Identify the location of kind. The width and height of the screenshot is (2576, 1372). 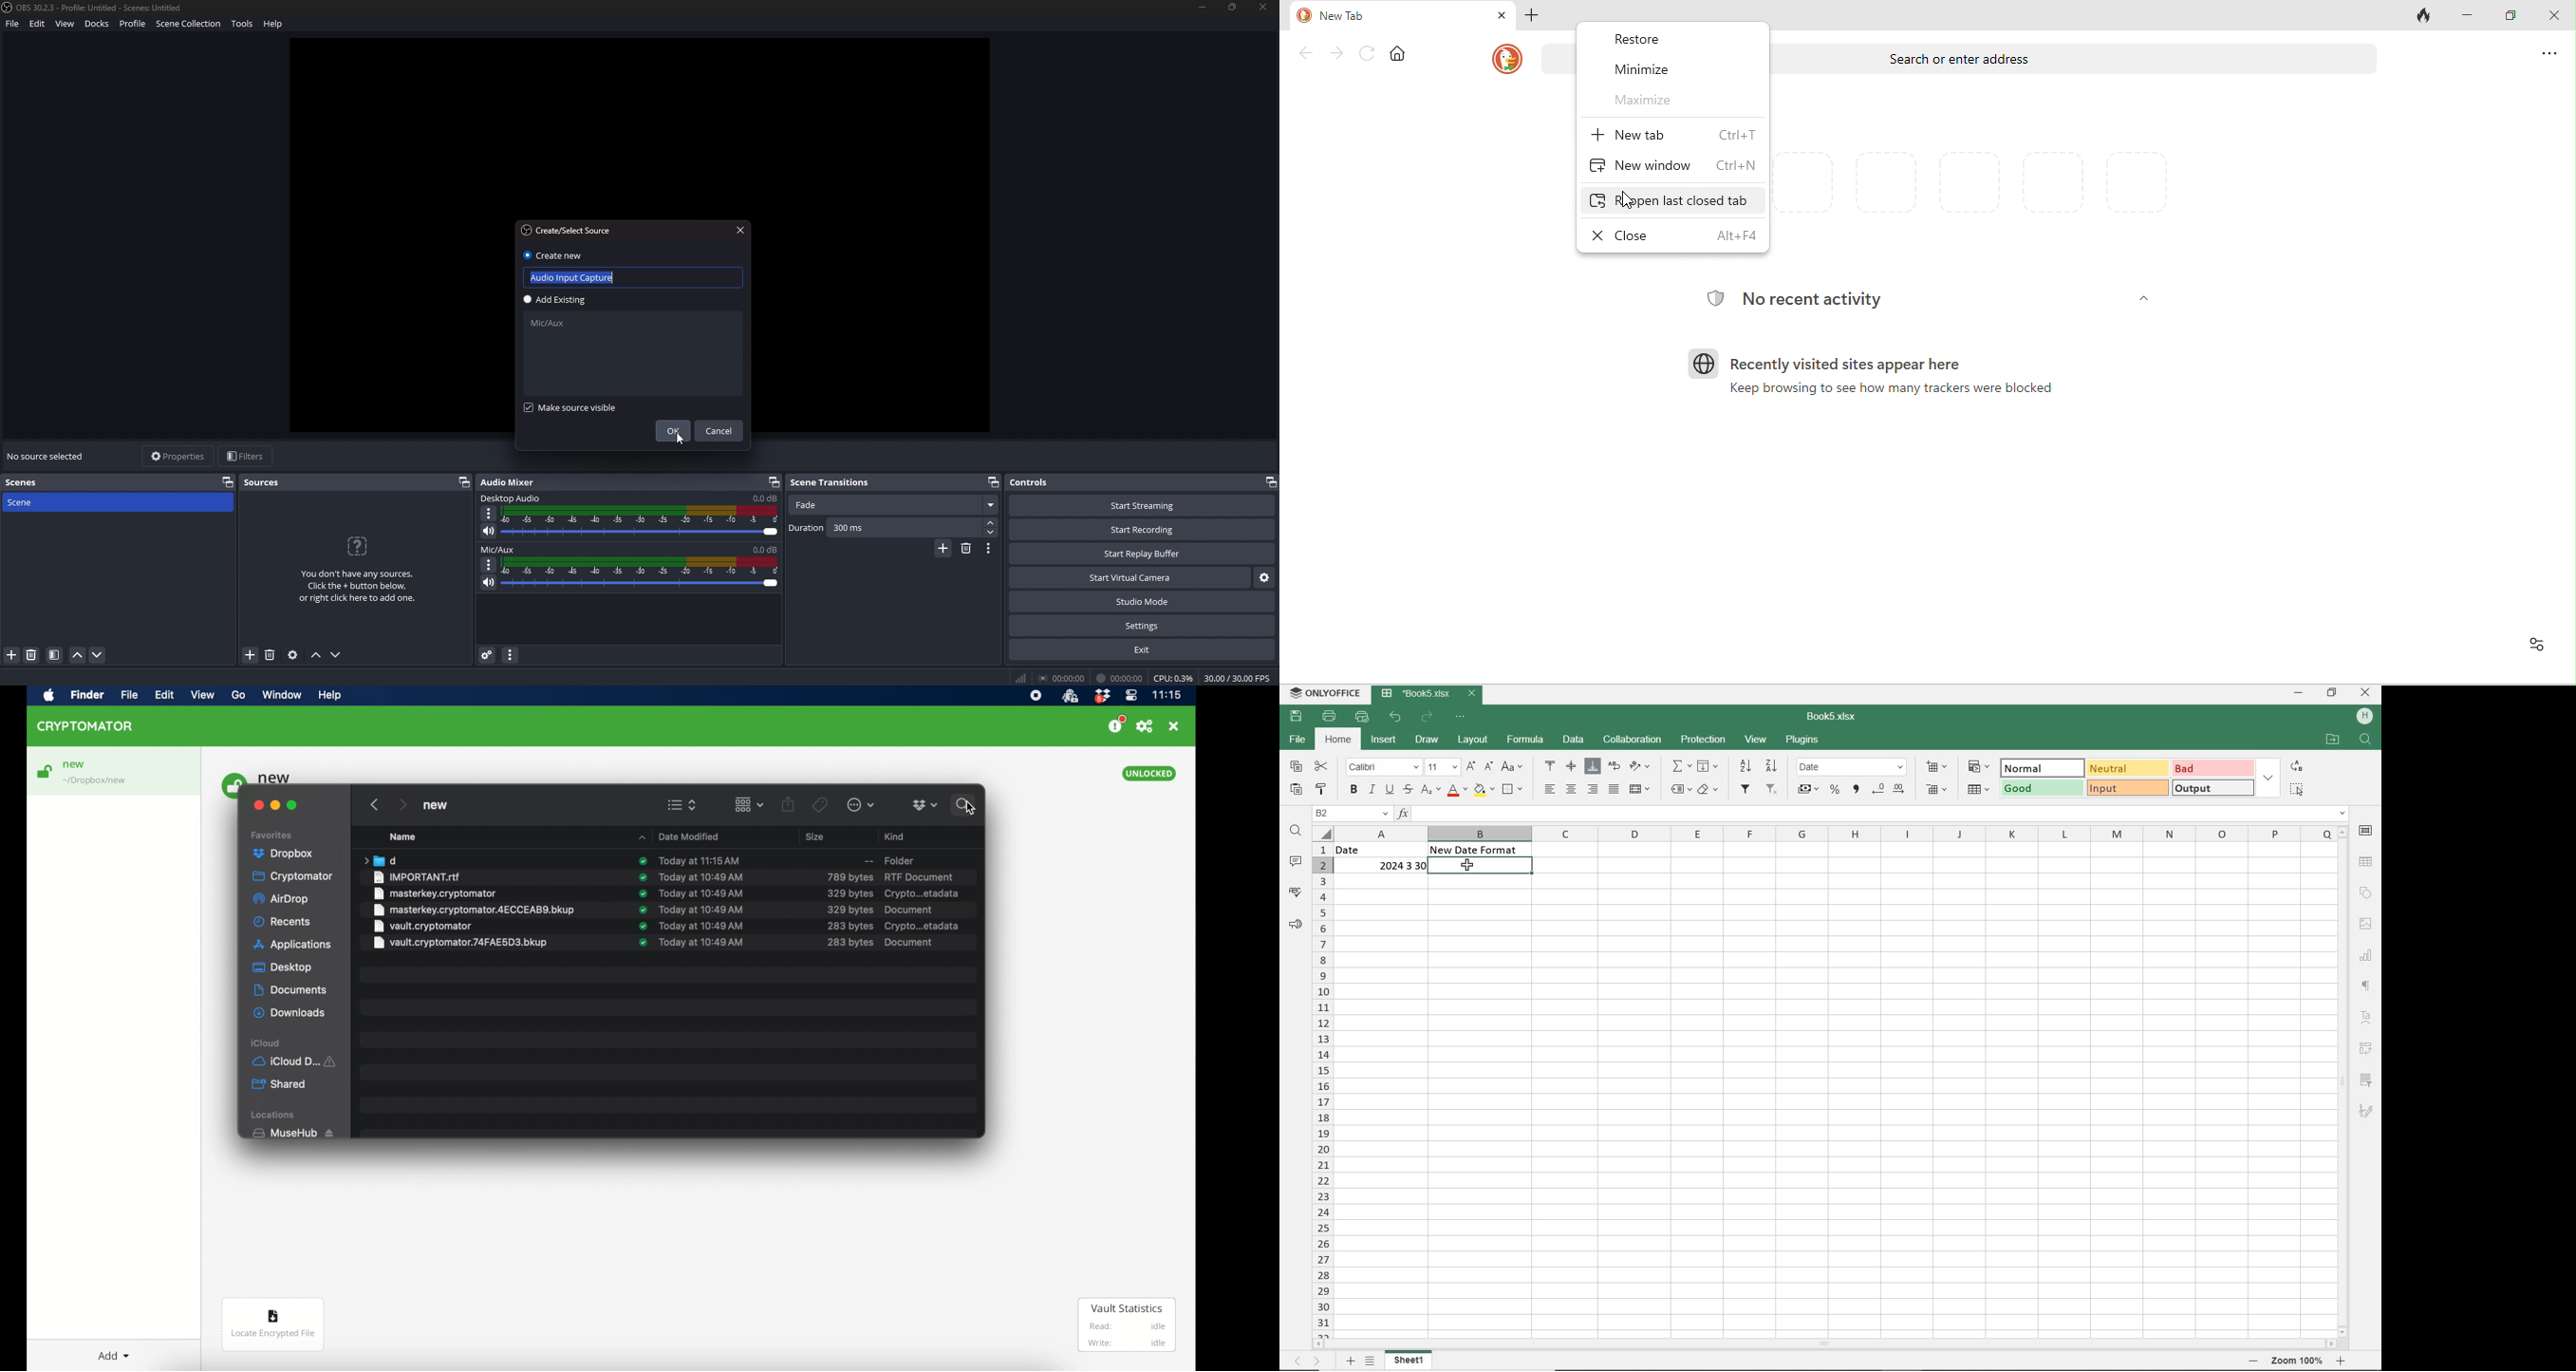
(895, 837).